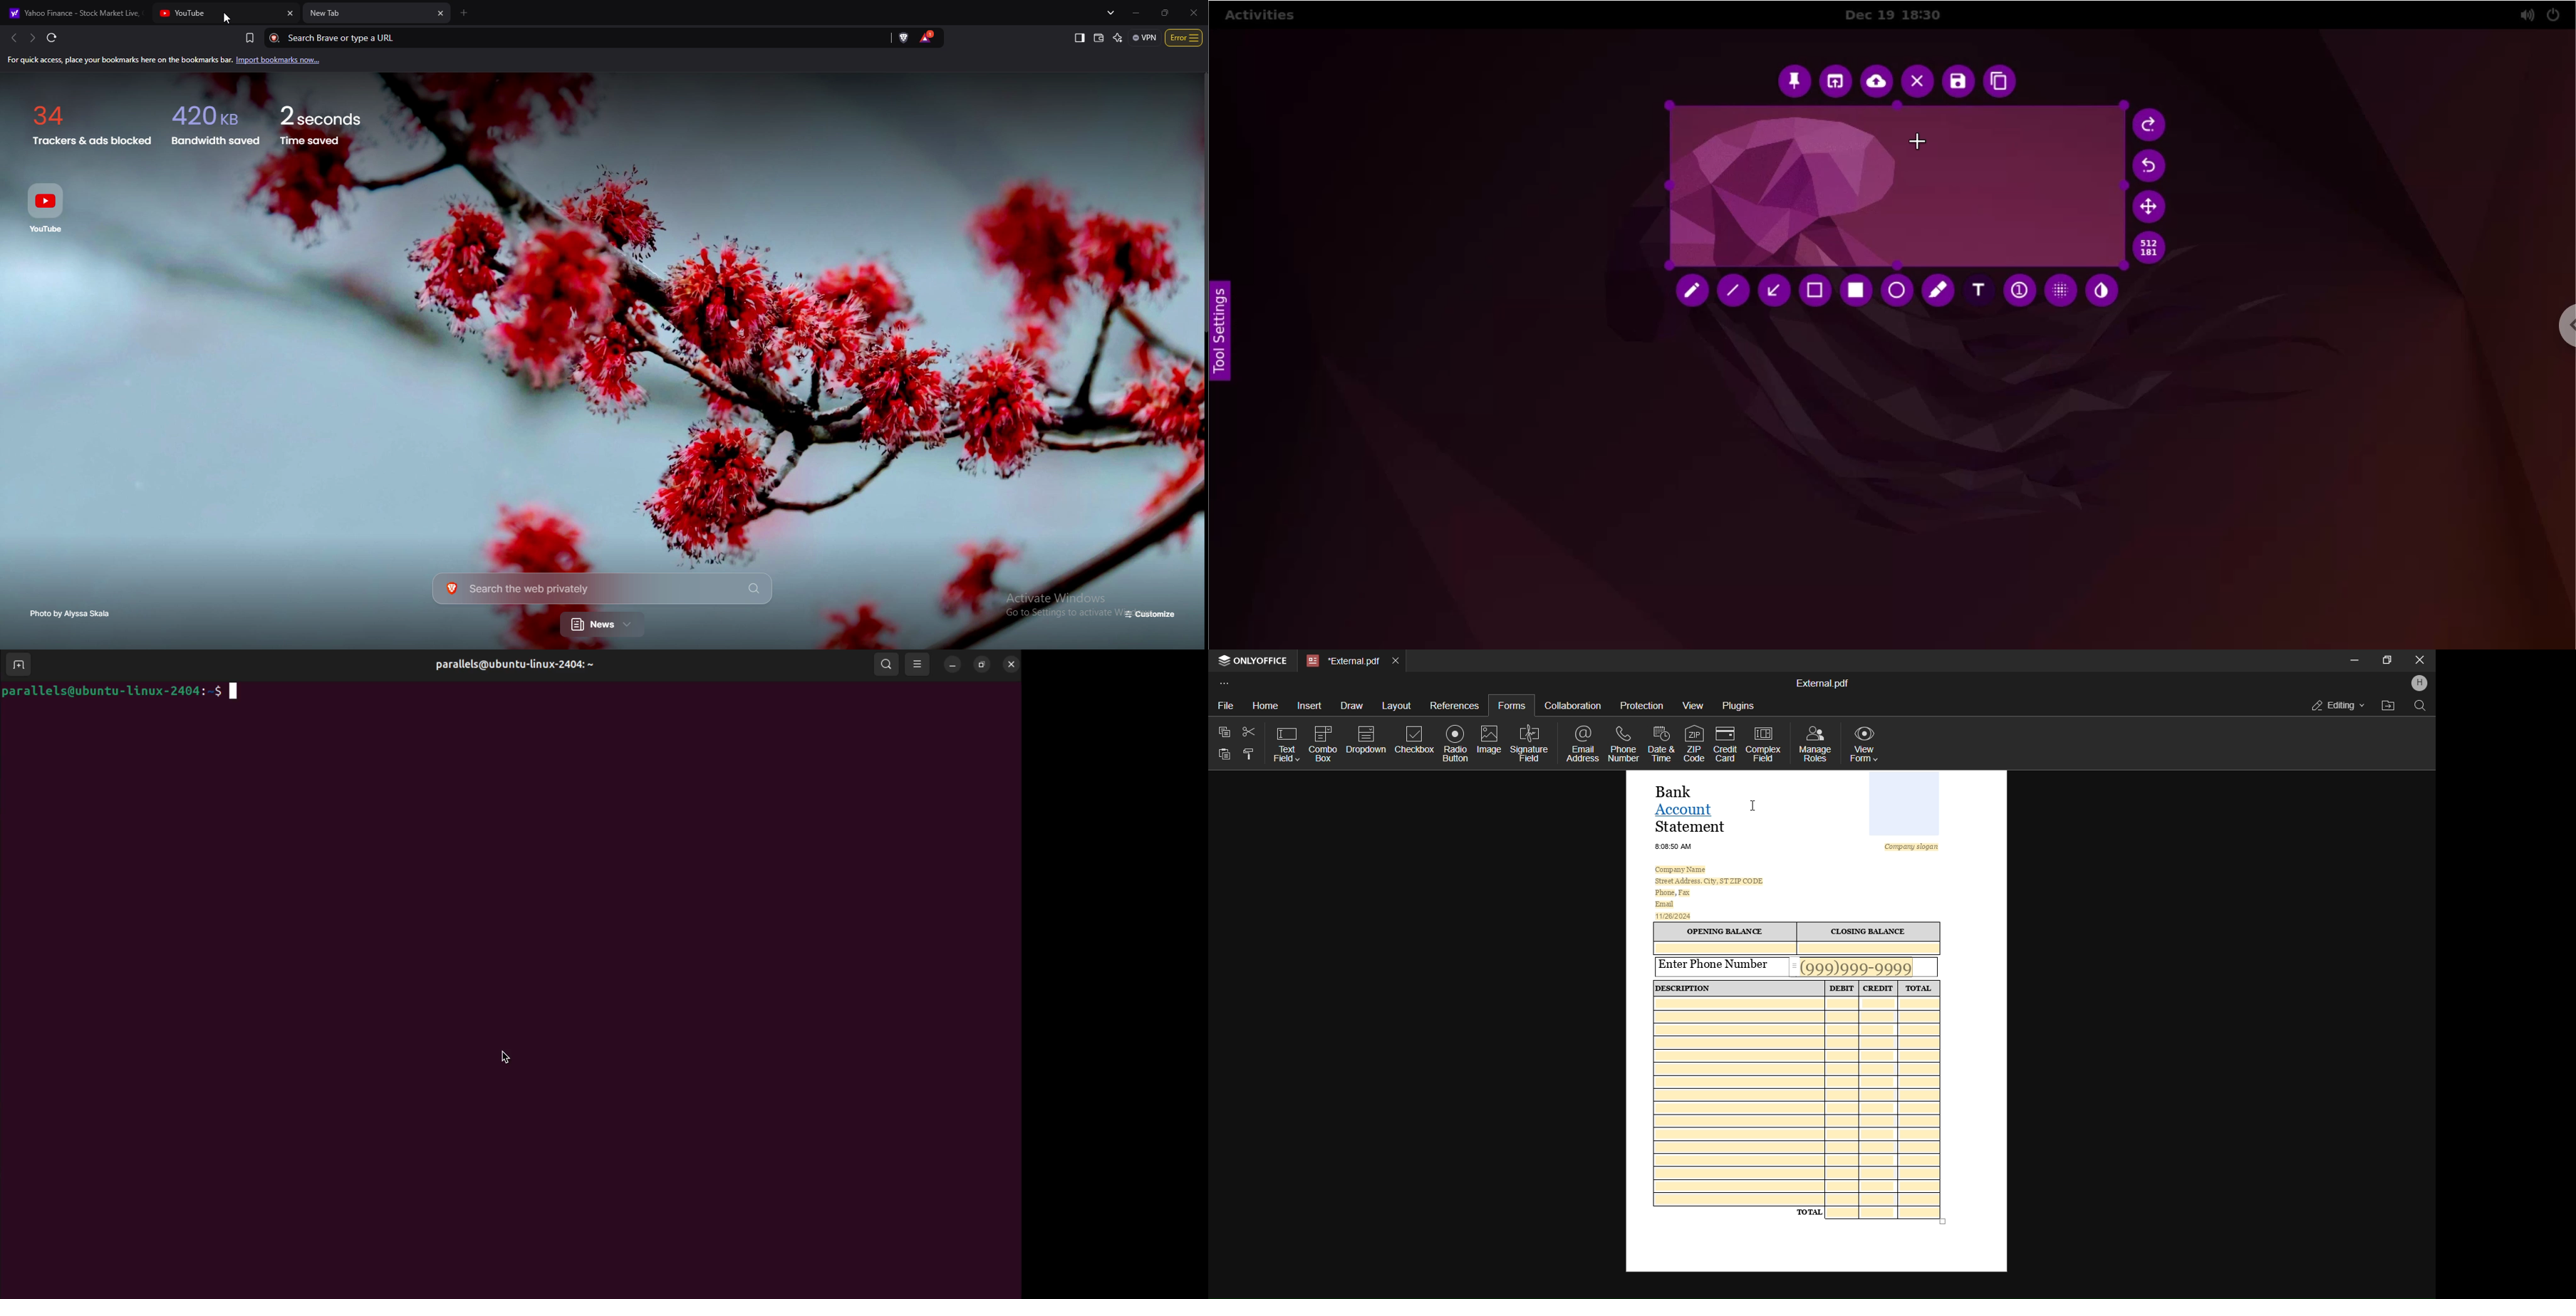 This screenshot has width=2576, height=1316. Describe the element at coordinates (510, 1059) in the screenshot. I see `cursor` at that location.